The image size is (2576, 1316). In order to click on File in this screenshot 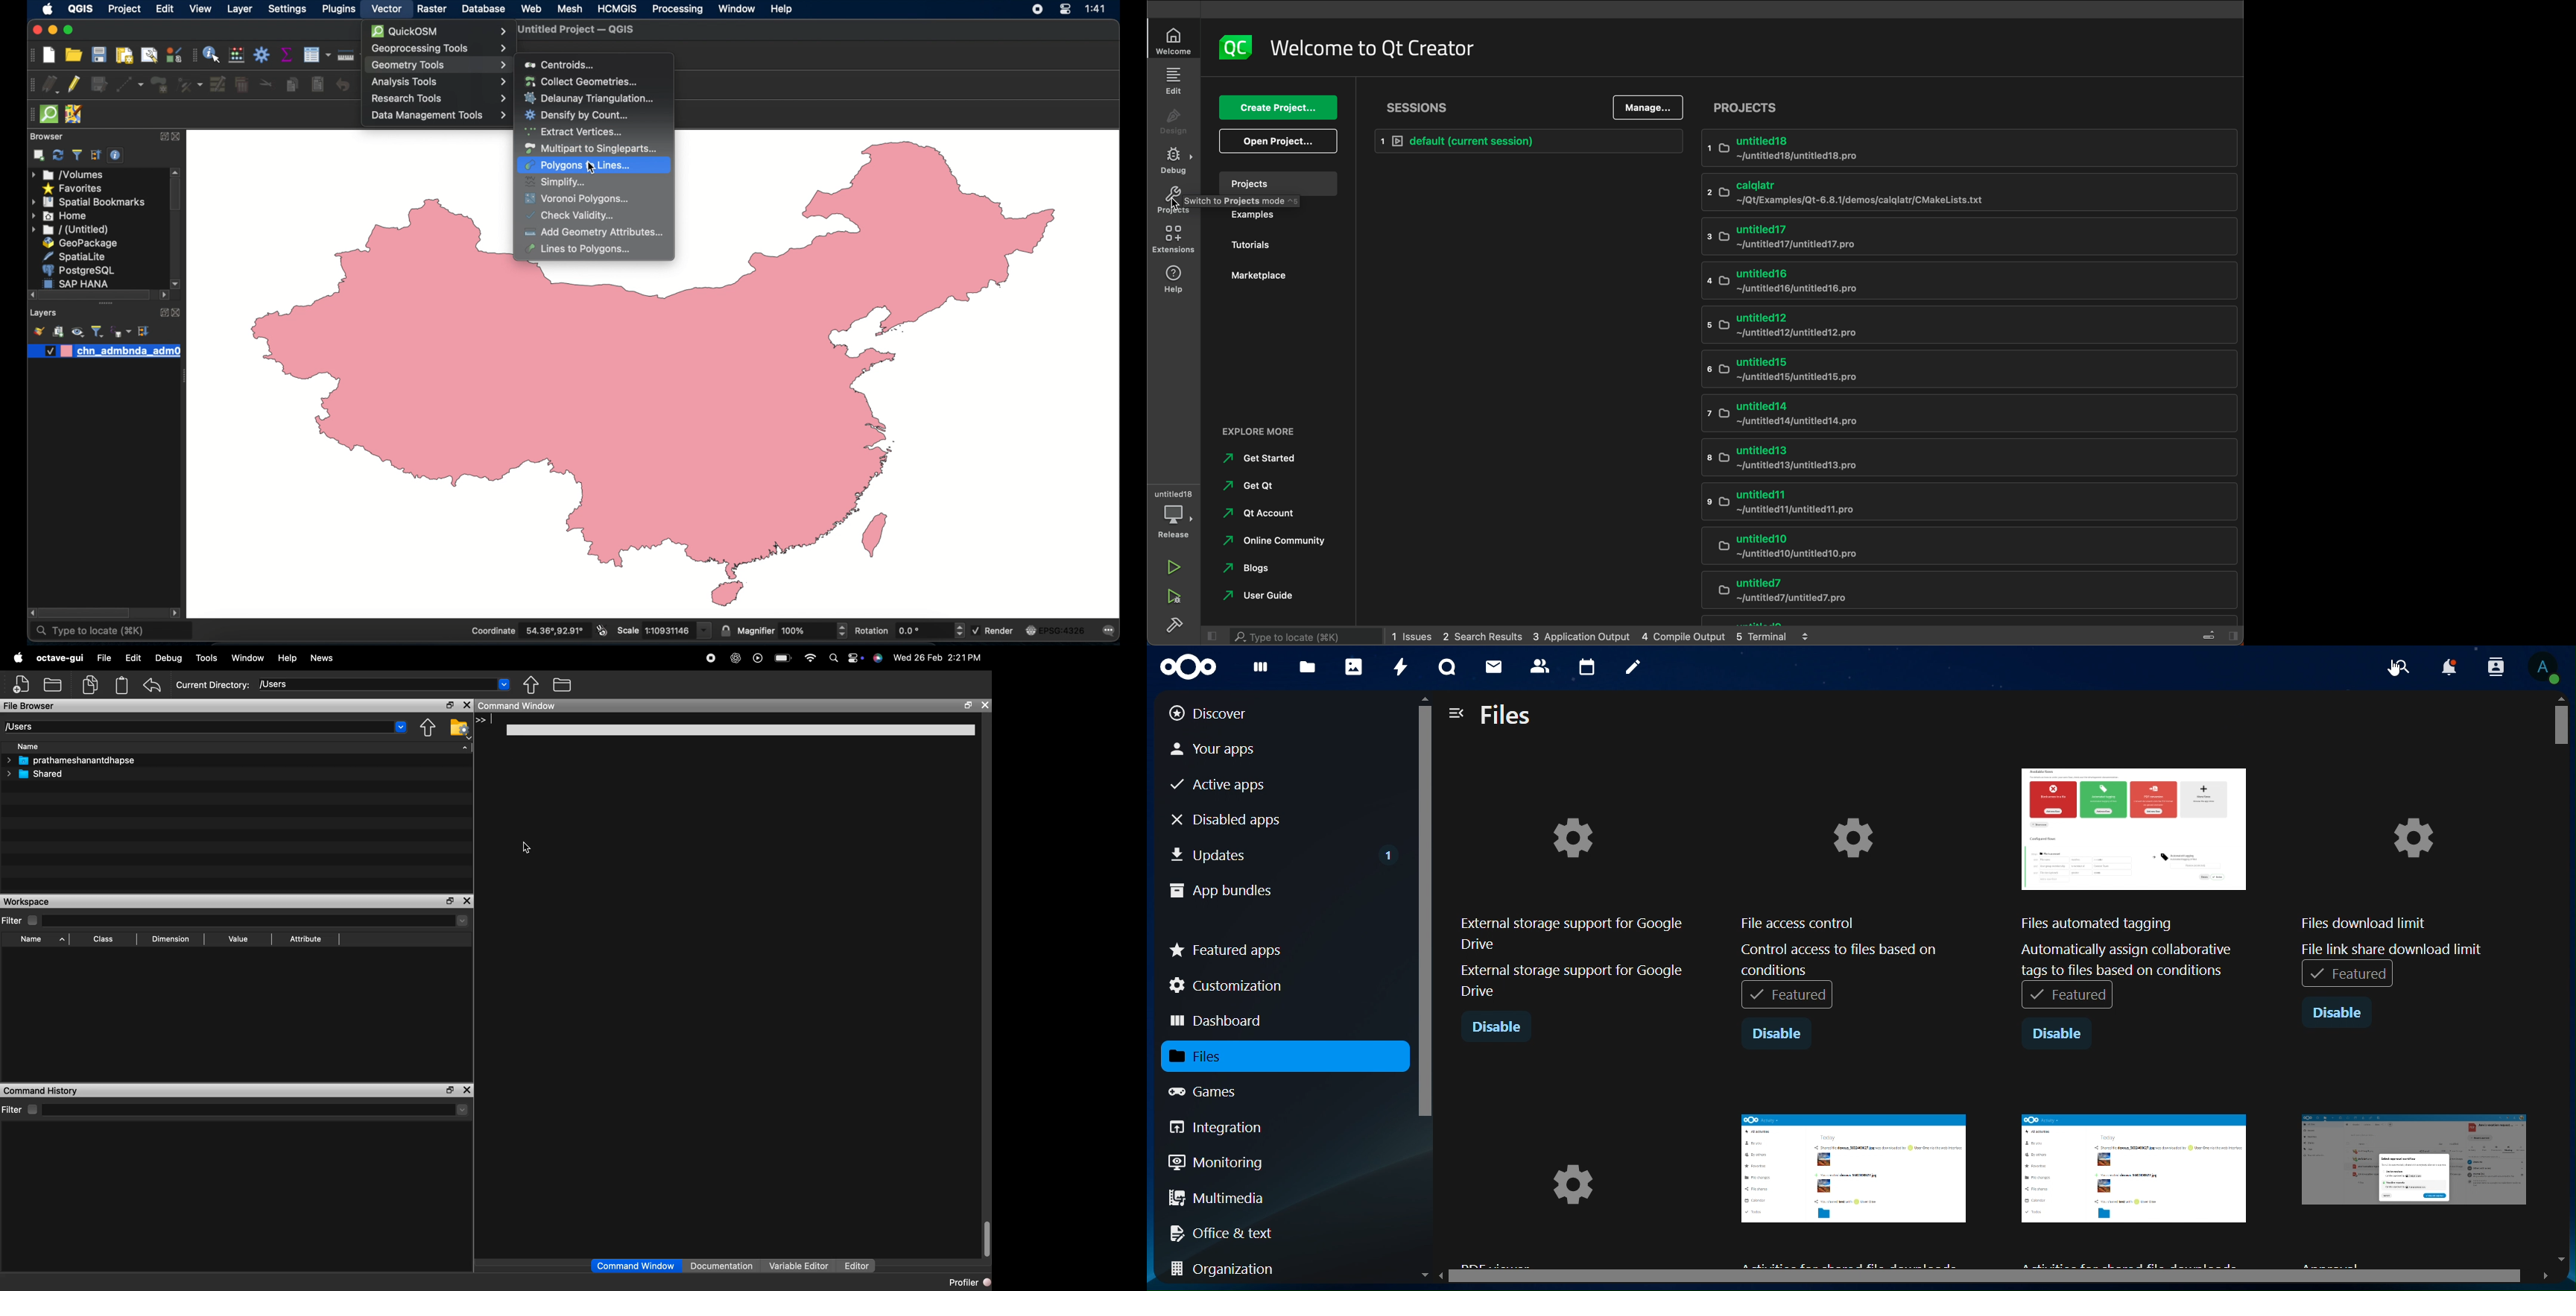, I will do `click(102, 656)`.